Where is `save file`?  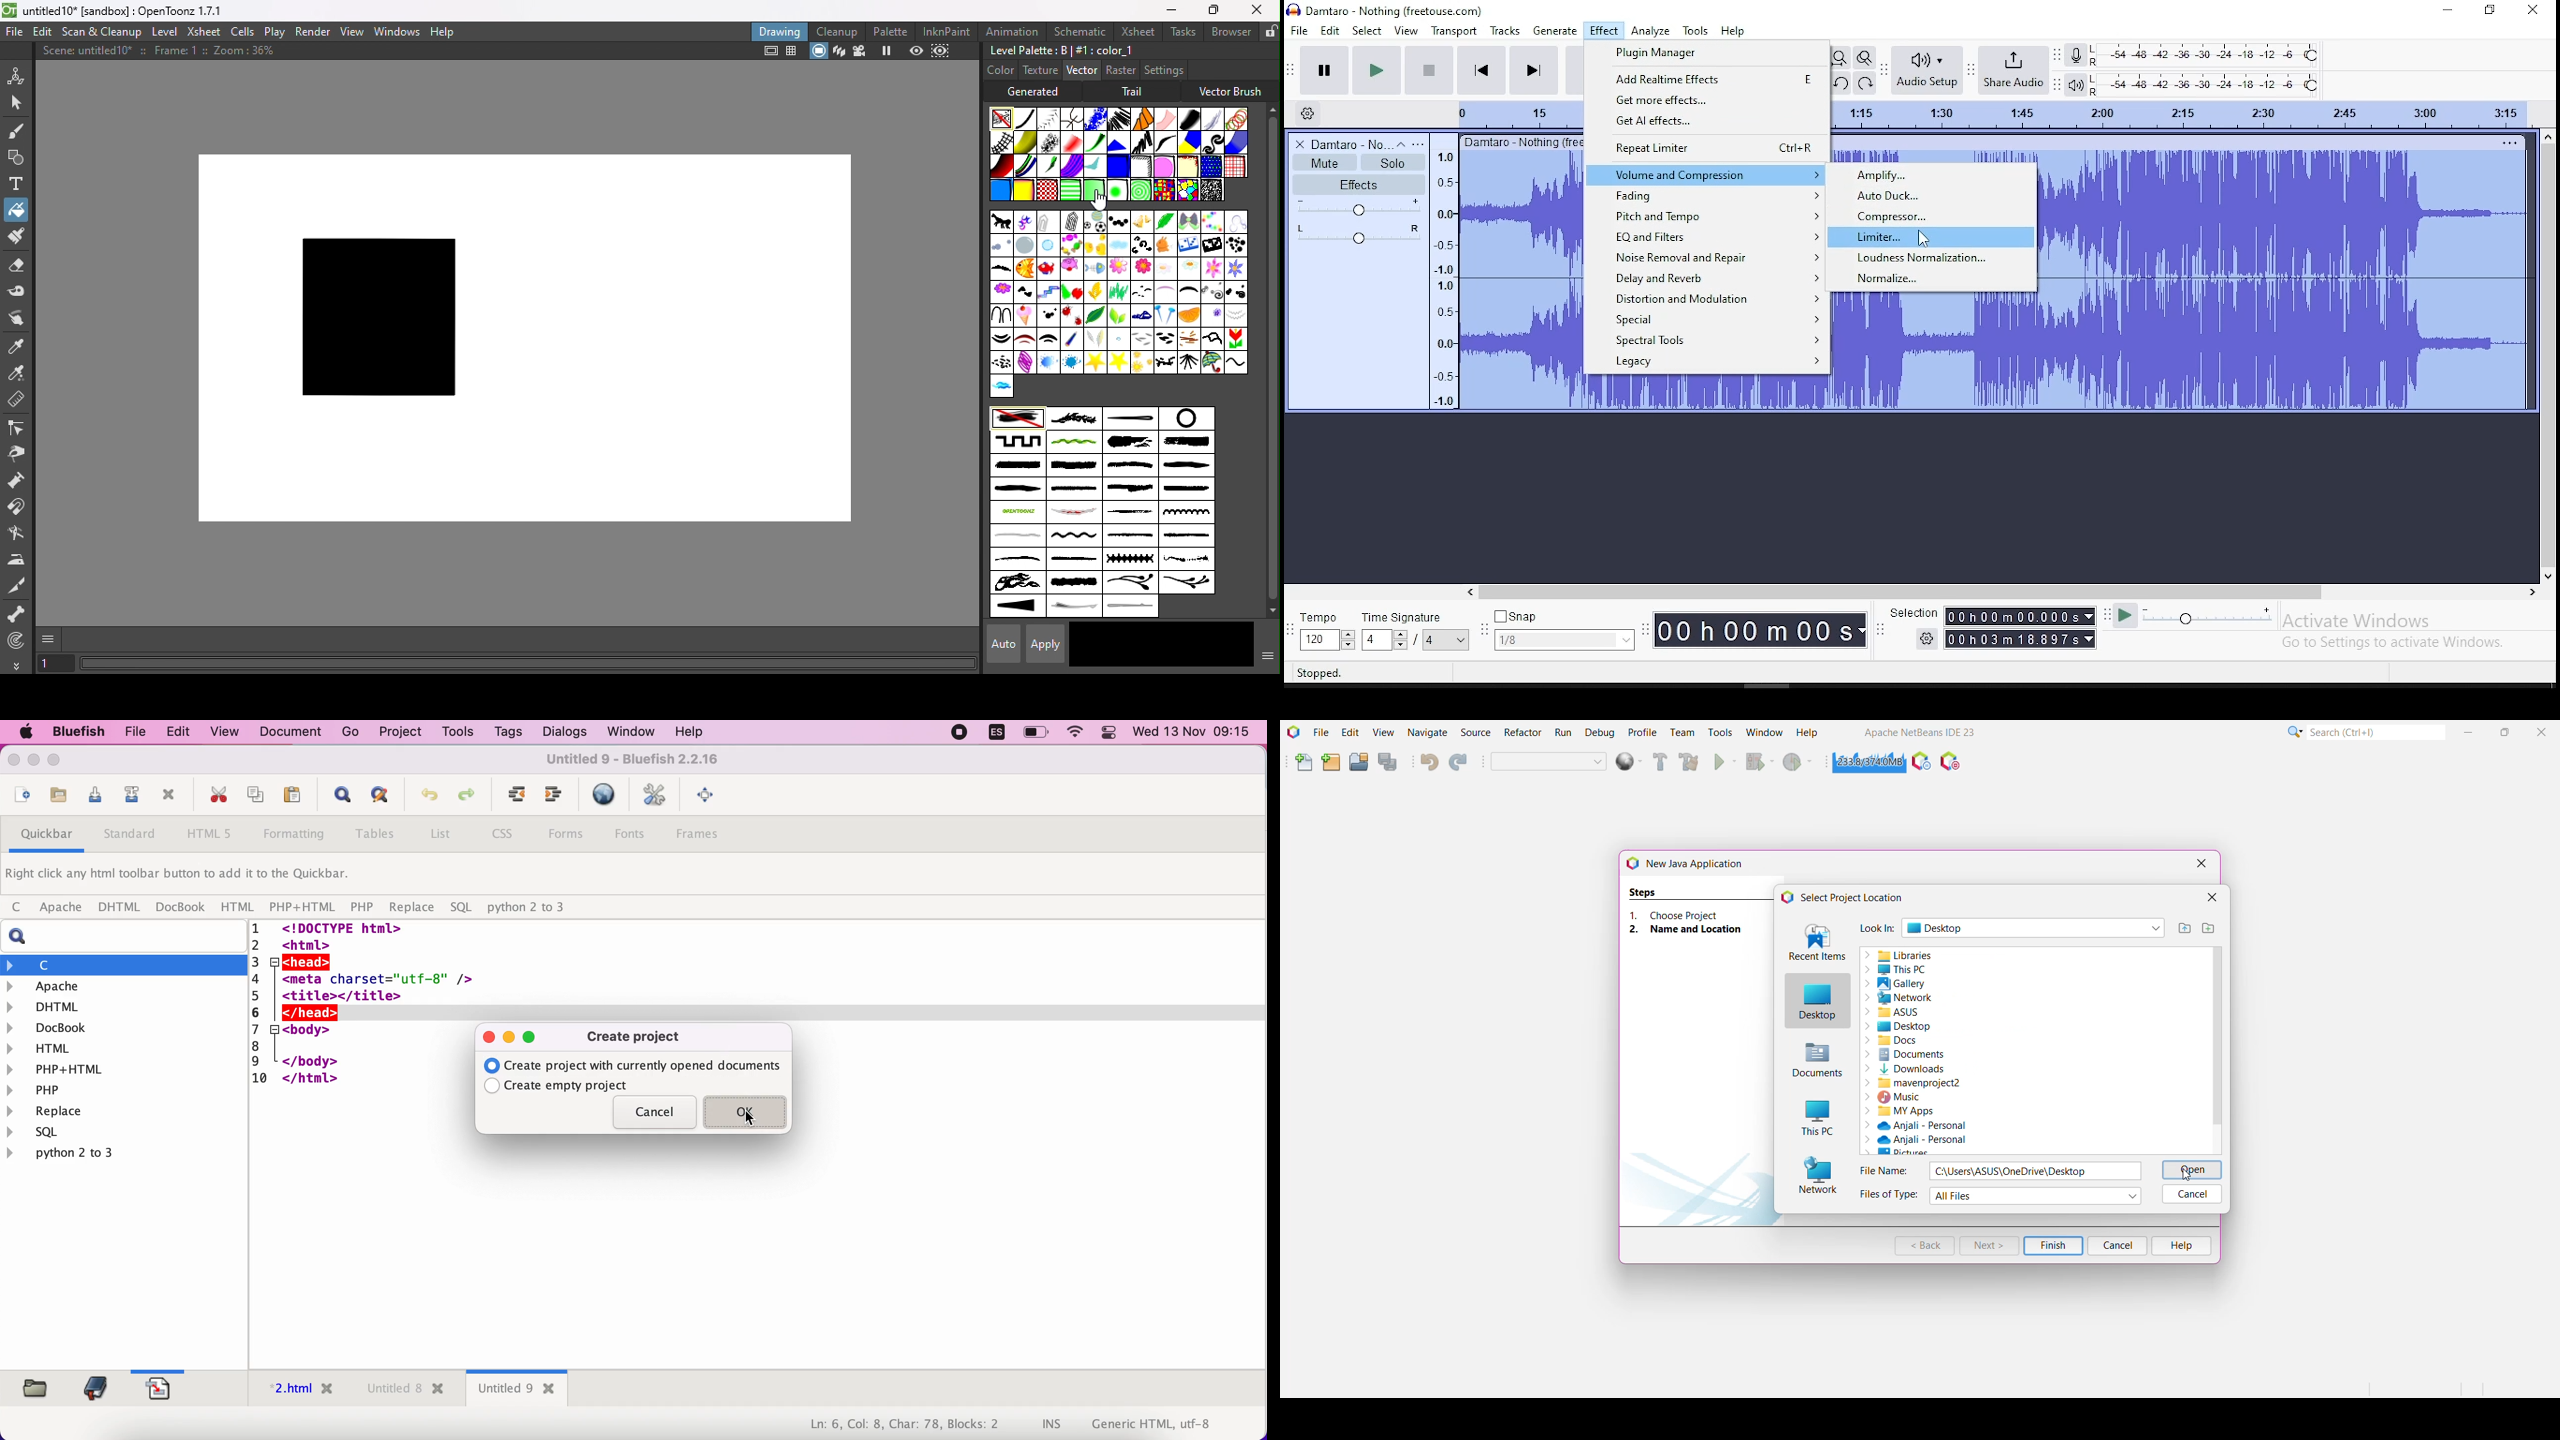
save file is located at coordinates (56, 796).